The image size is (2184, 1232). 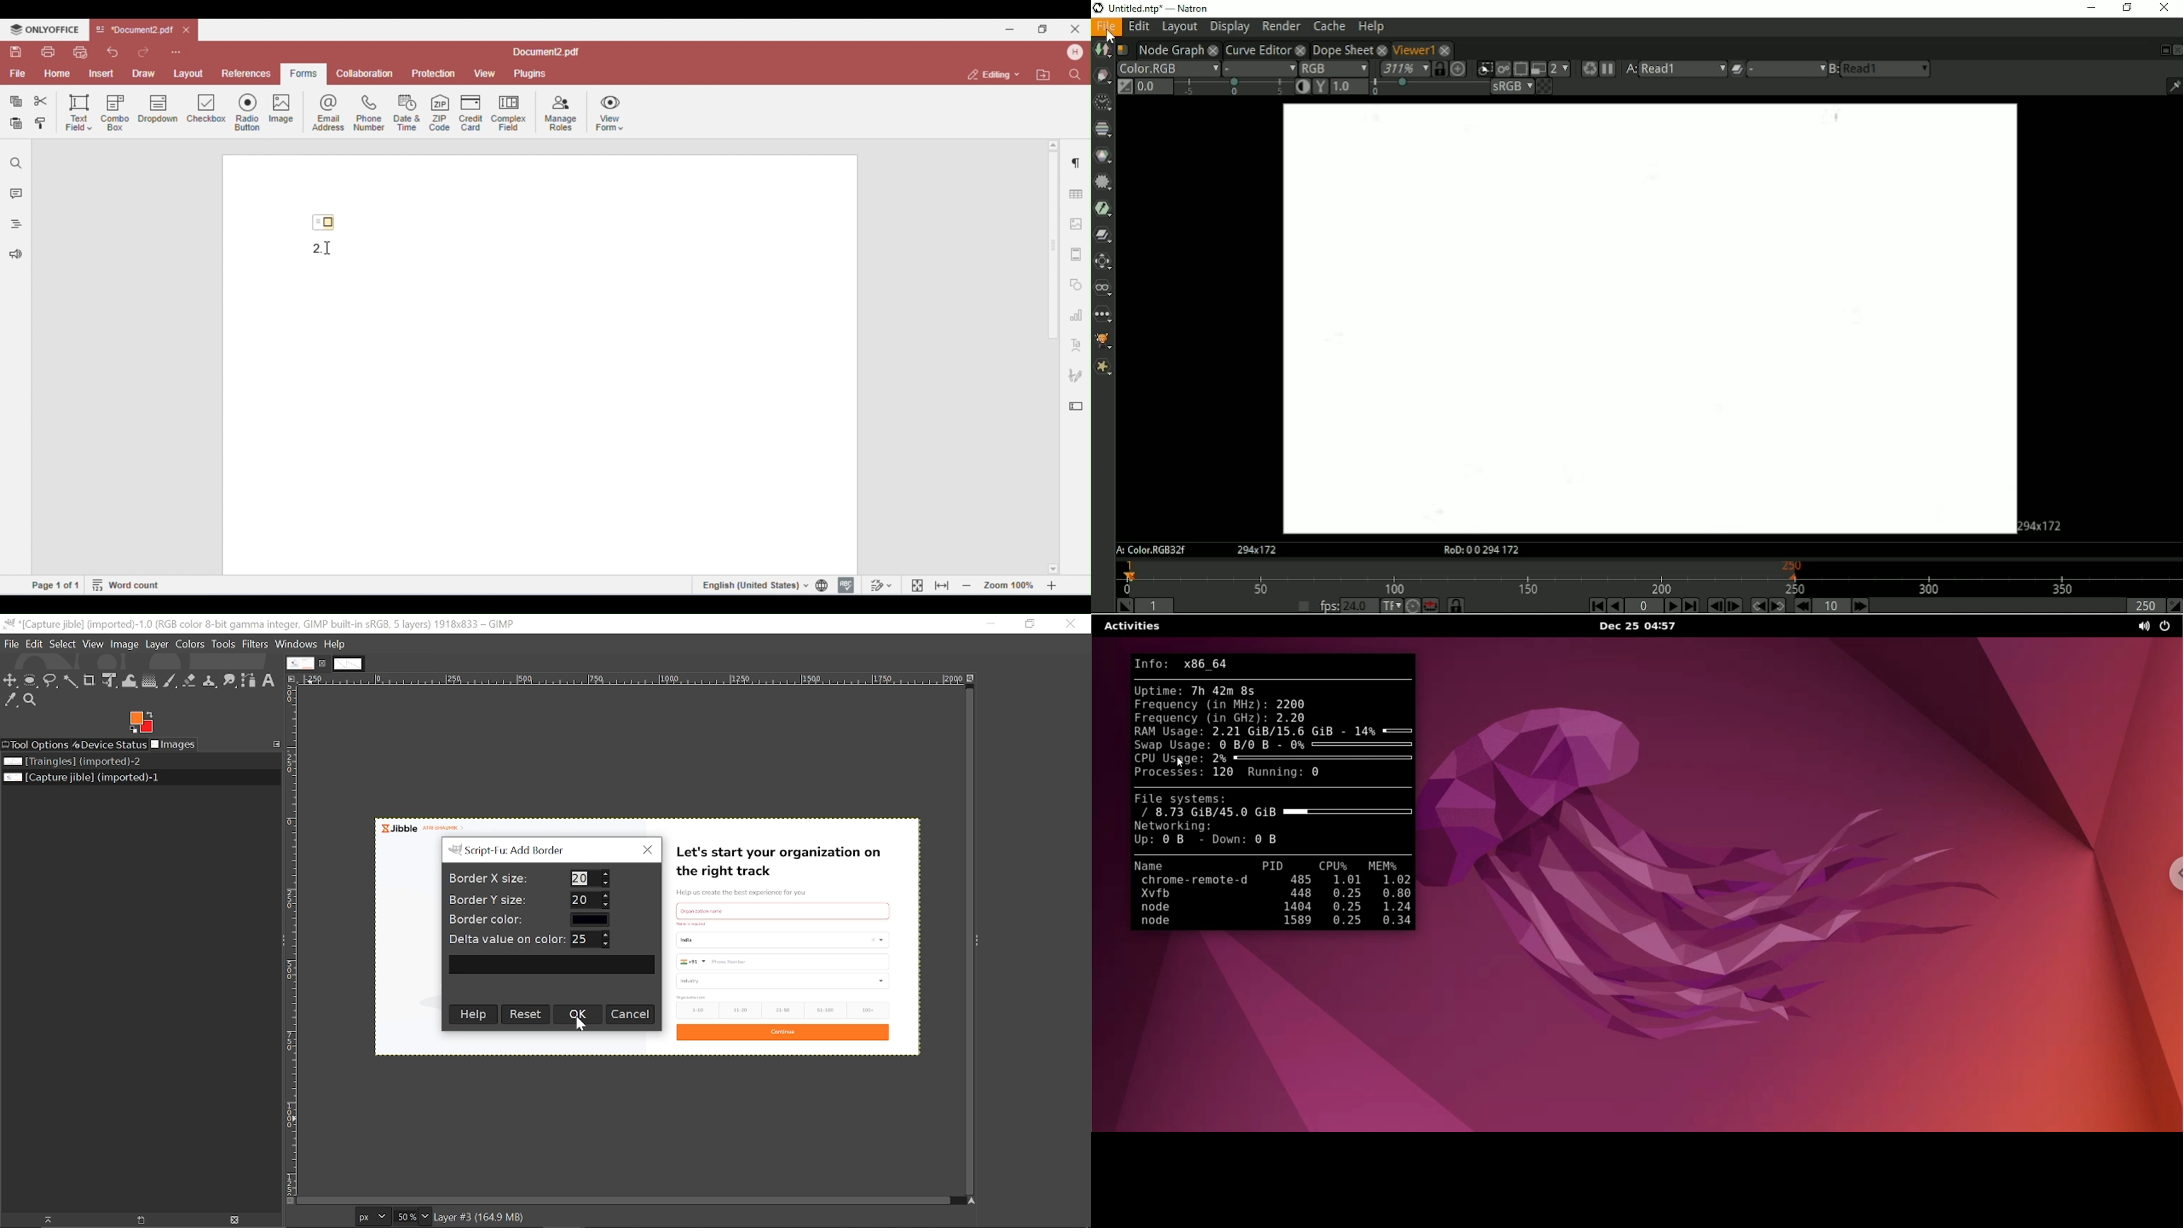 I want to click on Rset, so click(x=526, y=1013).